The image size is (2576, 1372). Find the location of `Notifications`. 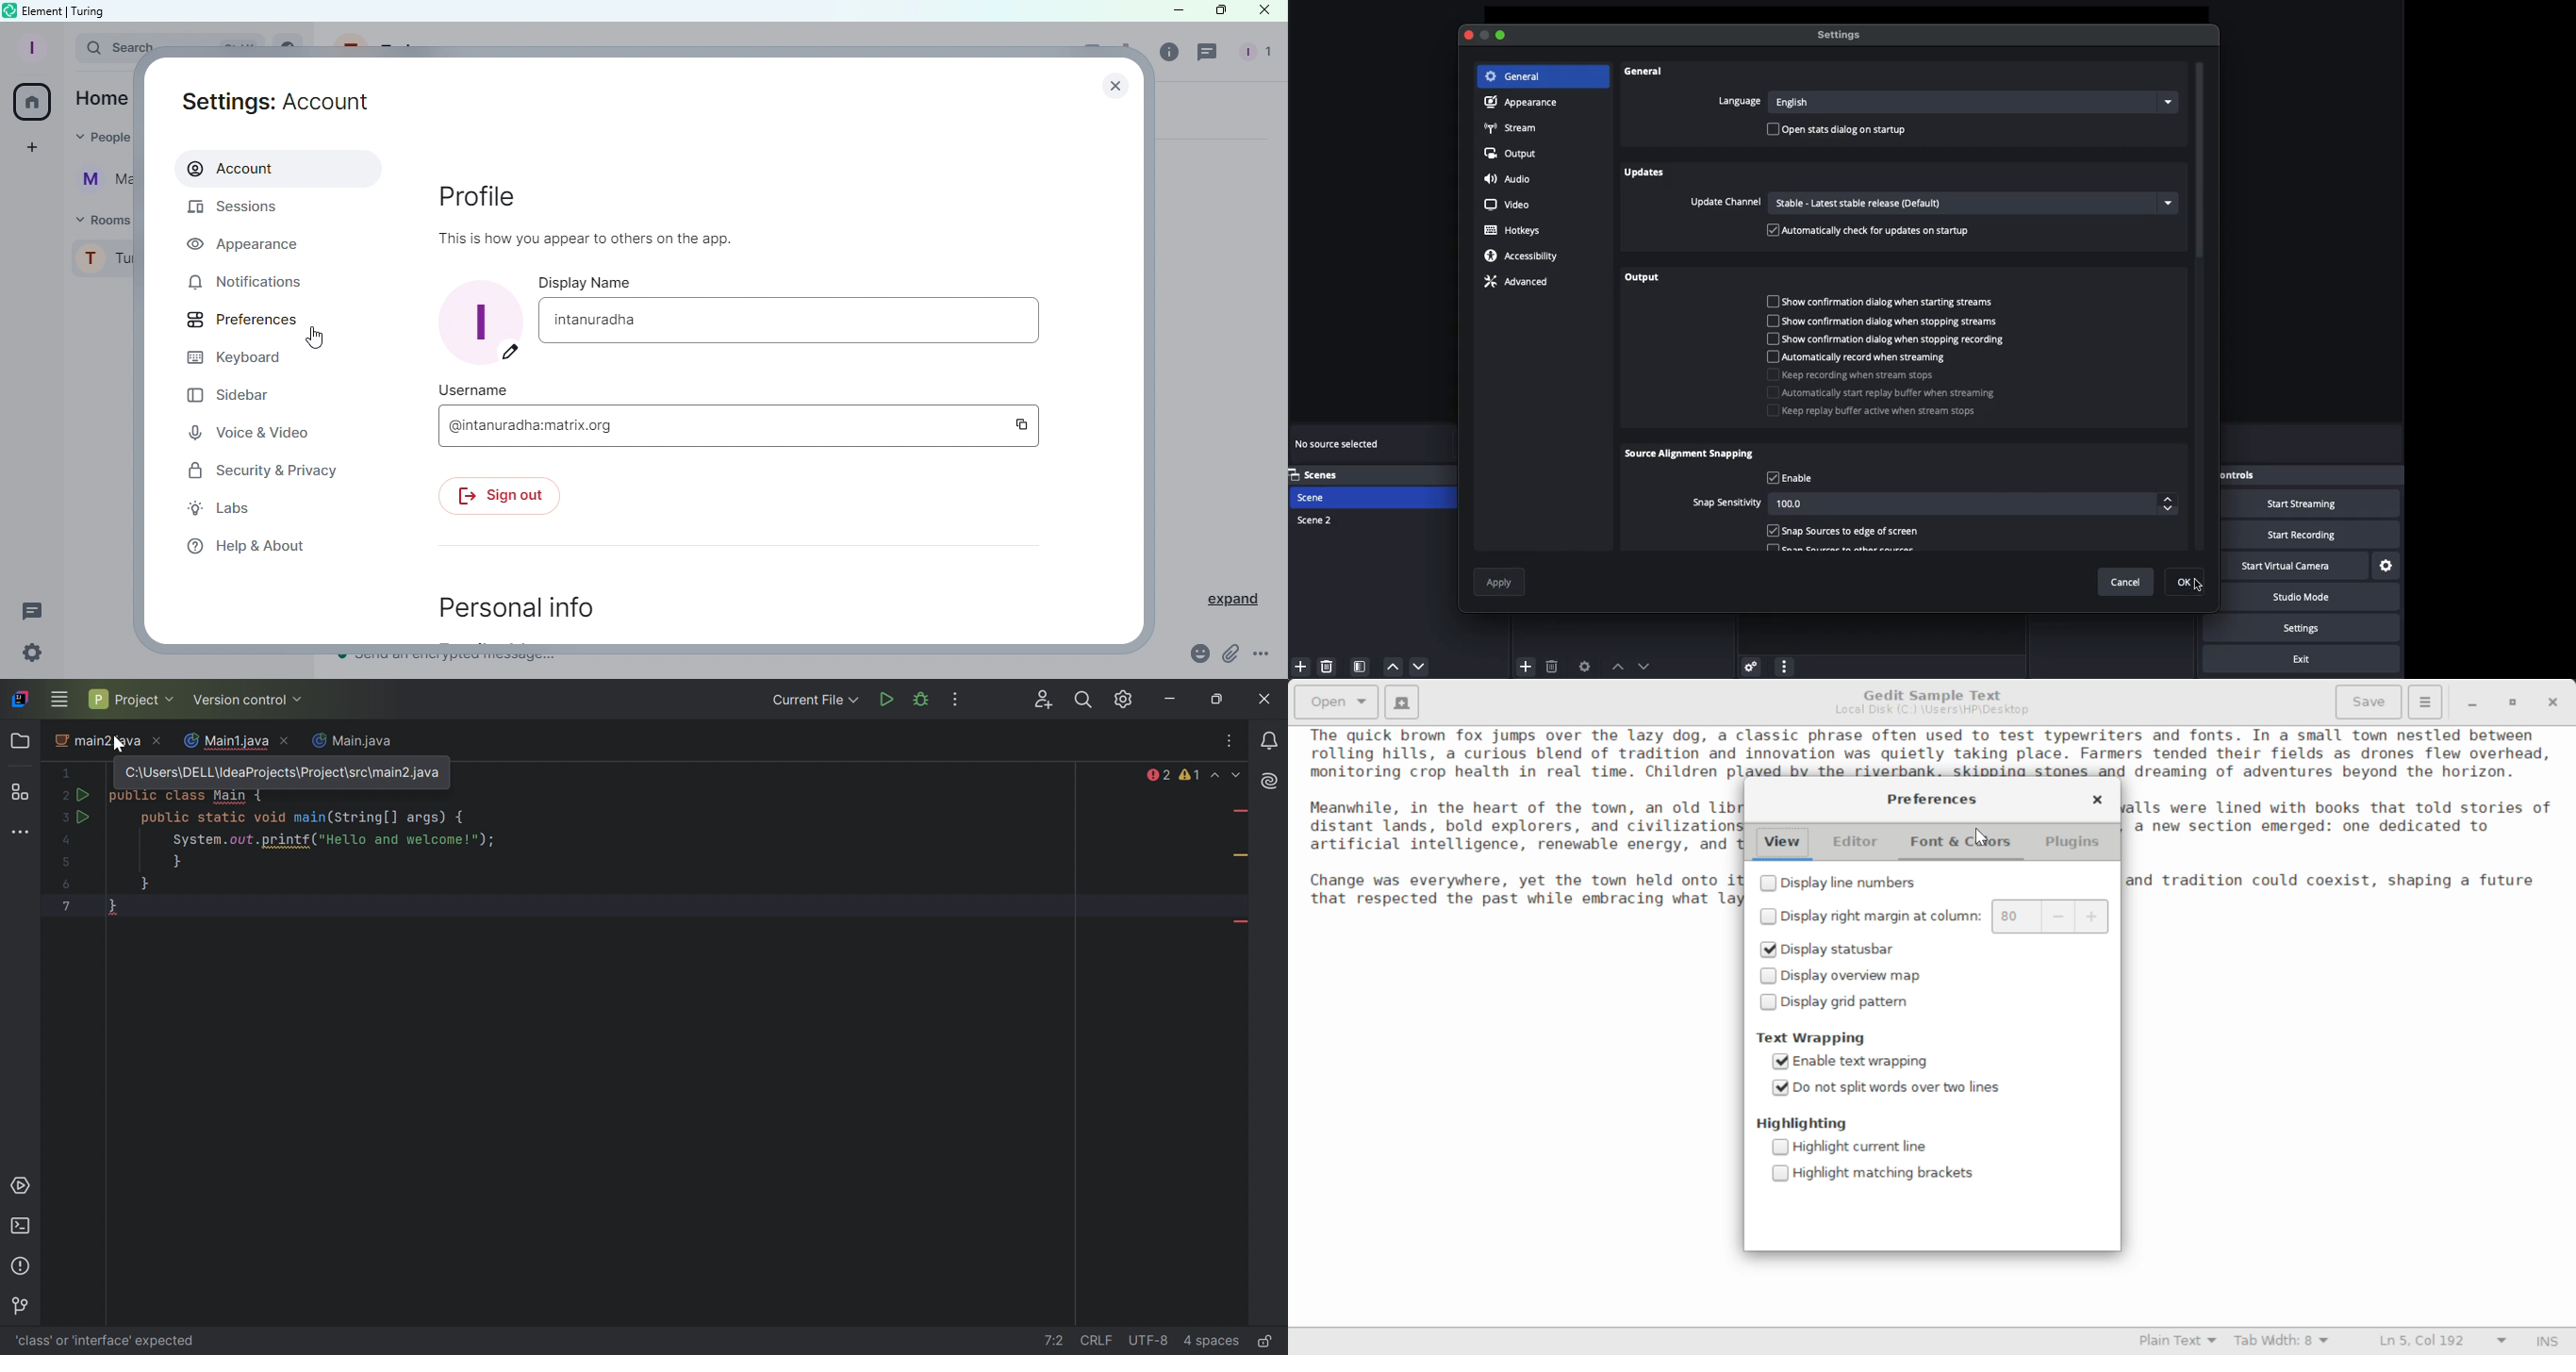

Notifications is located at coordinates (244, 285).